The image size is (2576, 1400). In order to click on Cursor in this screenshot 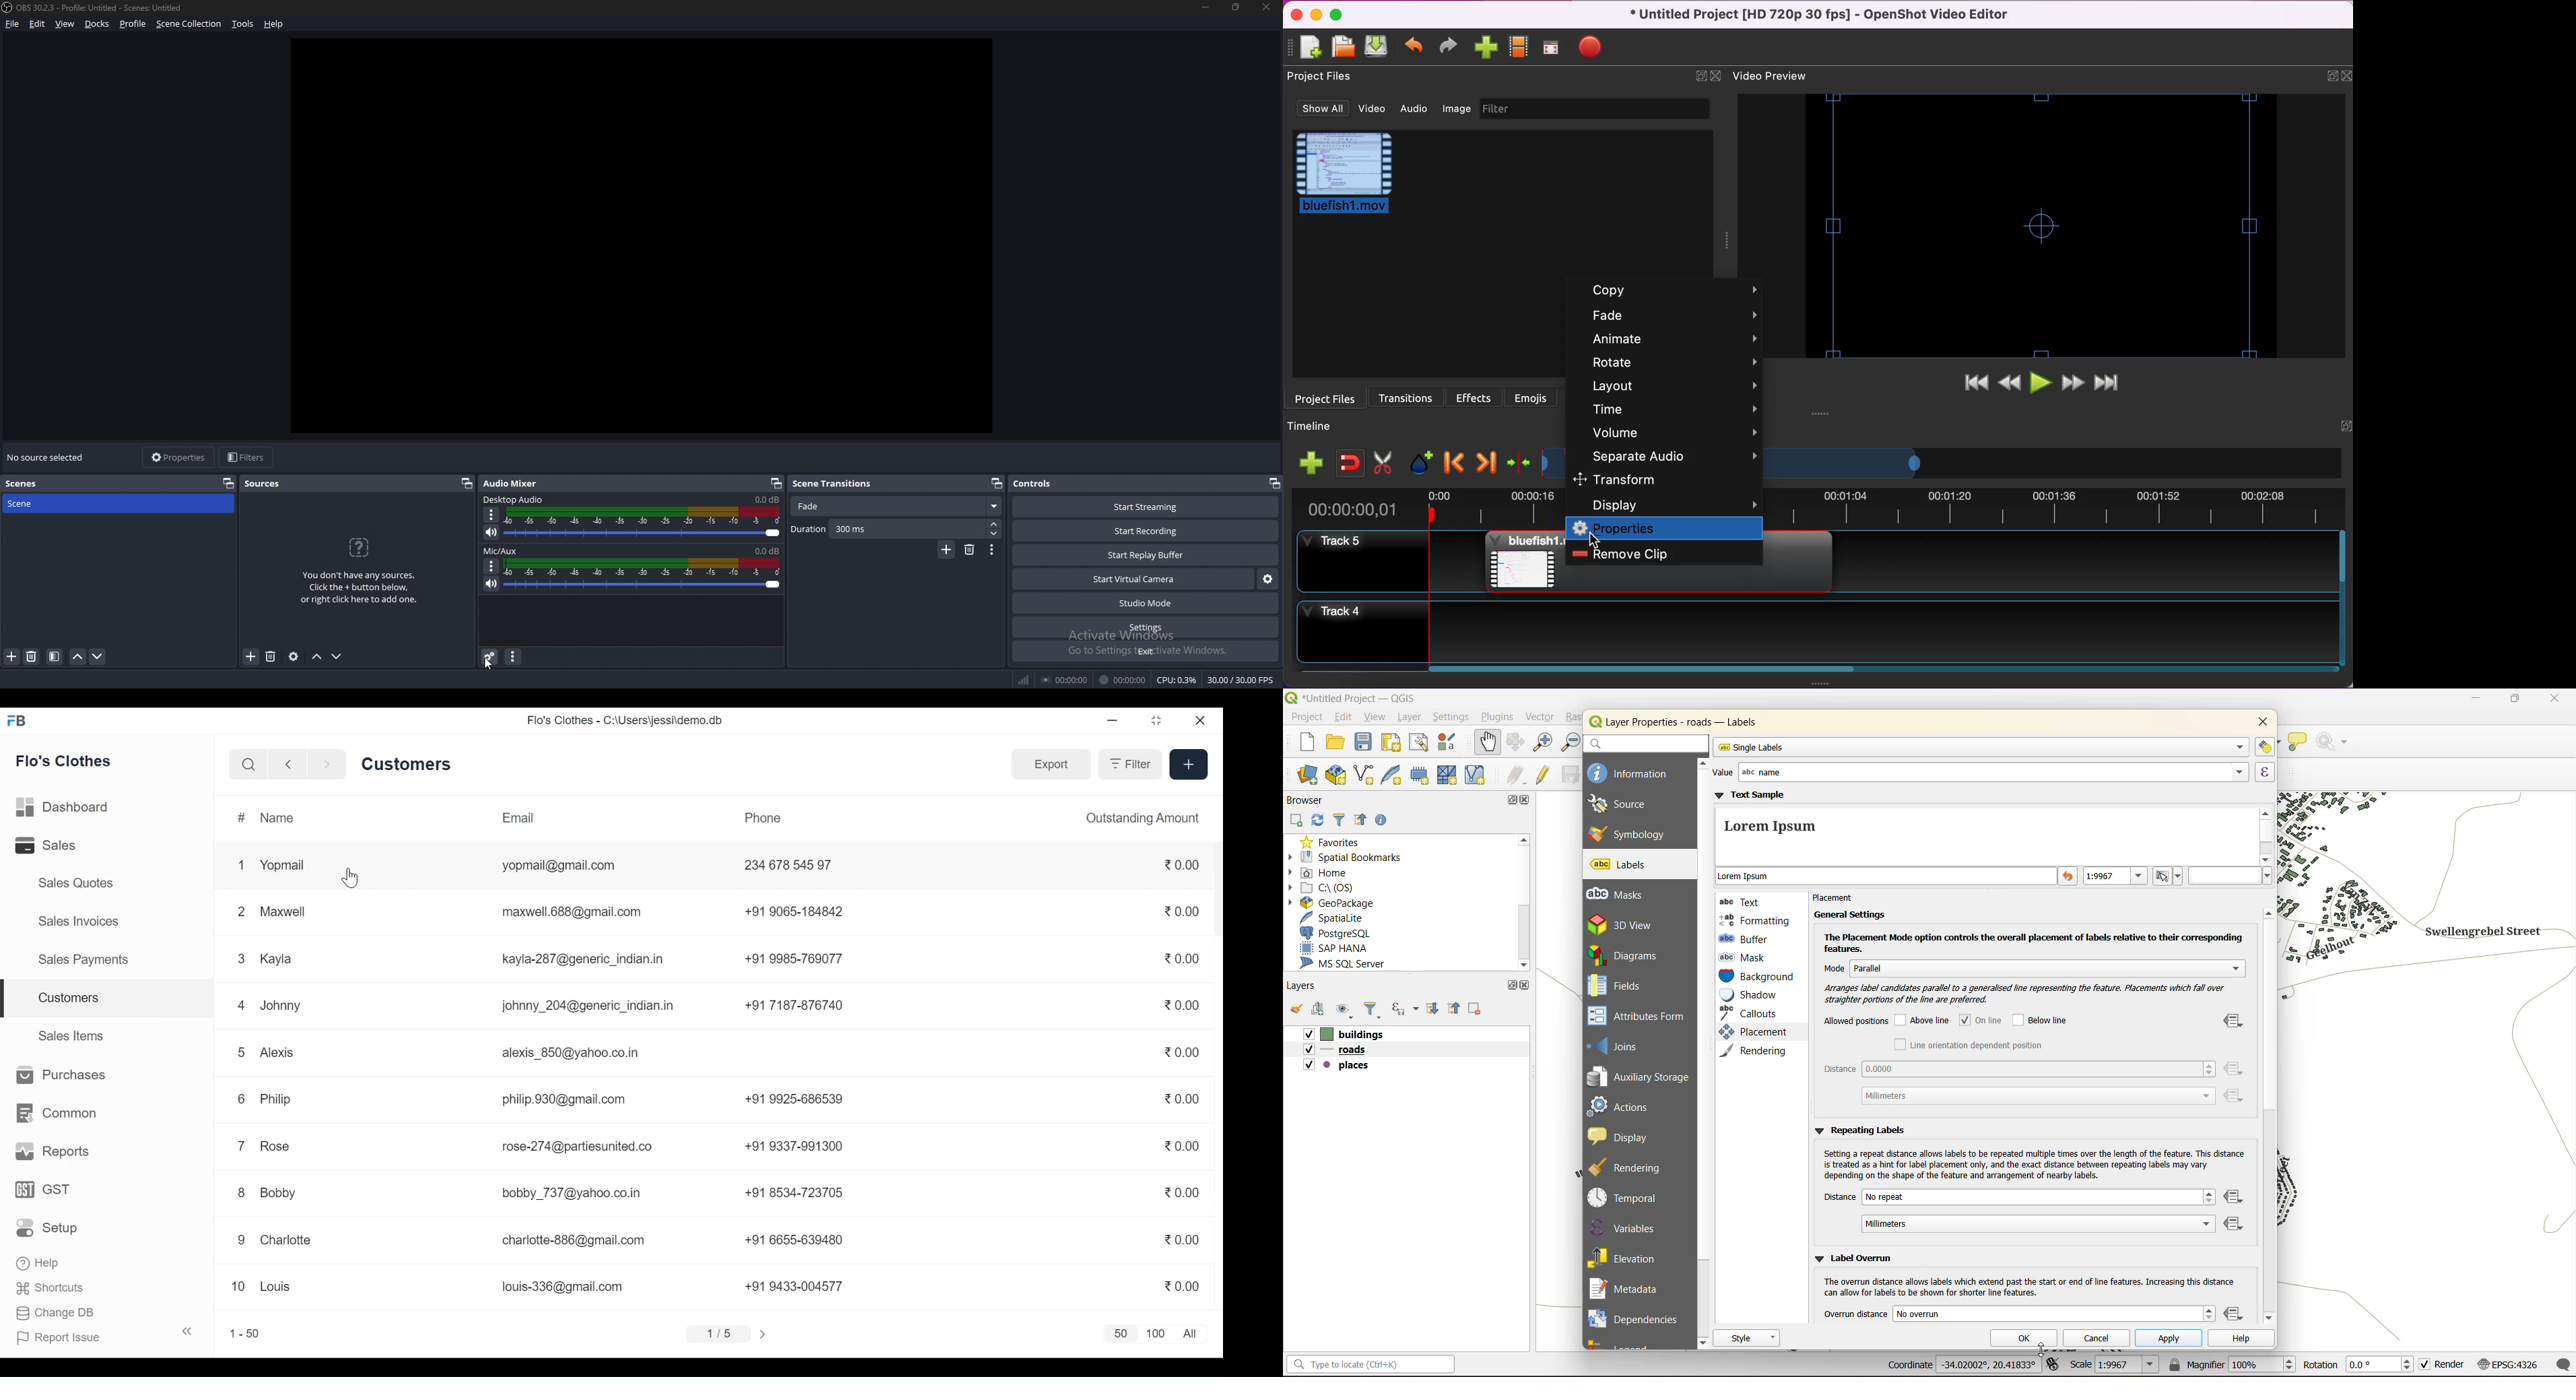, I will do `click(352, 878)`.